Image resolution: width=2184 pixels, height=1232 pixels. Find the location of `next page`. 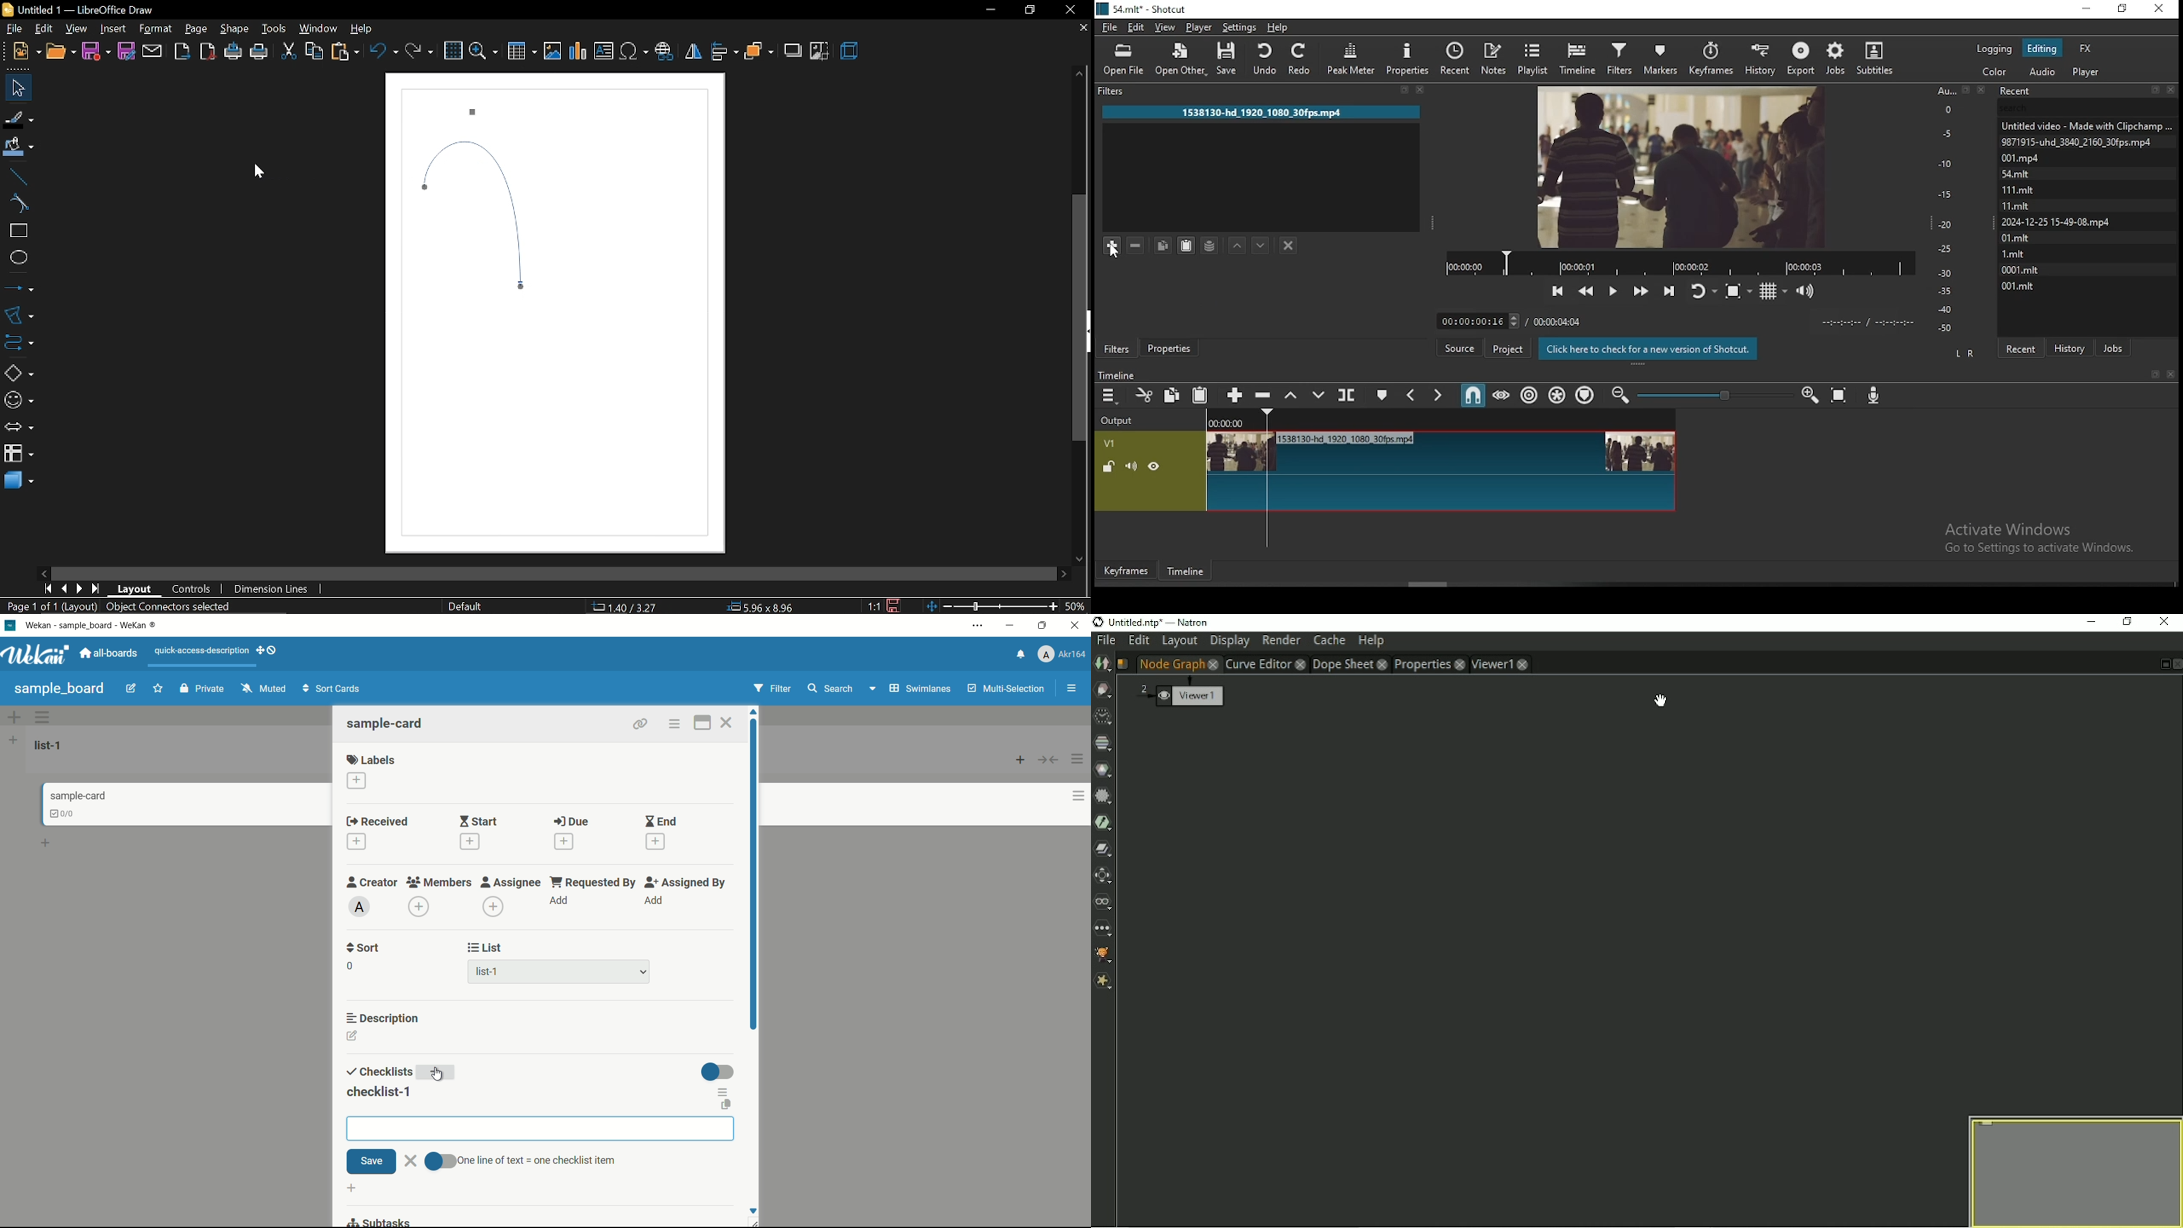

next page is located at coordinates (79, 588).